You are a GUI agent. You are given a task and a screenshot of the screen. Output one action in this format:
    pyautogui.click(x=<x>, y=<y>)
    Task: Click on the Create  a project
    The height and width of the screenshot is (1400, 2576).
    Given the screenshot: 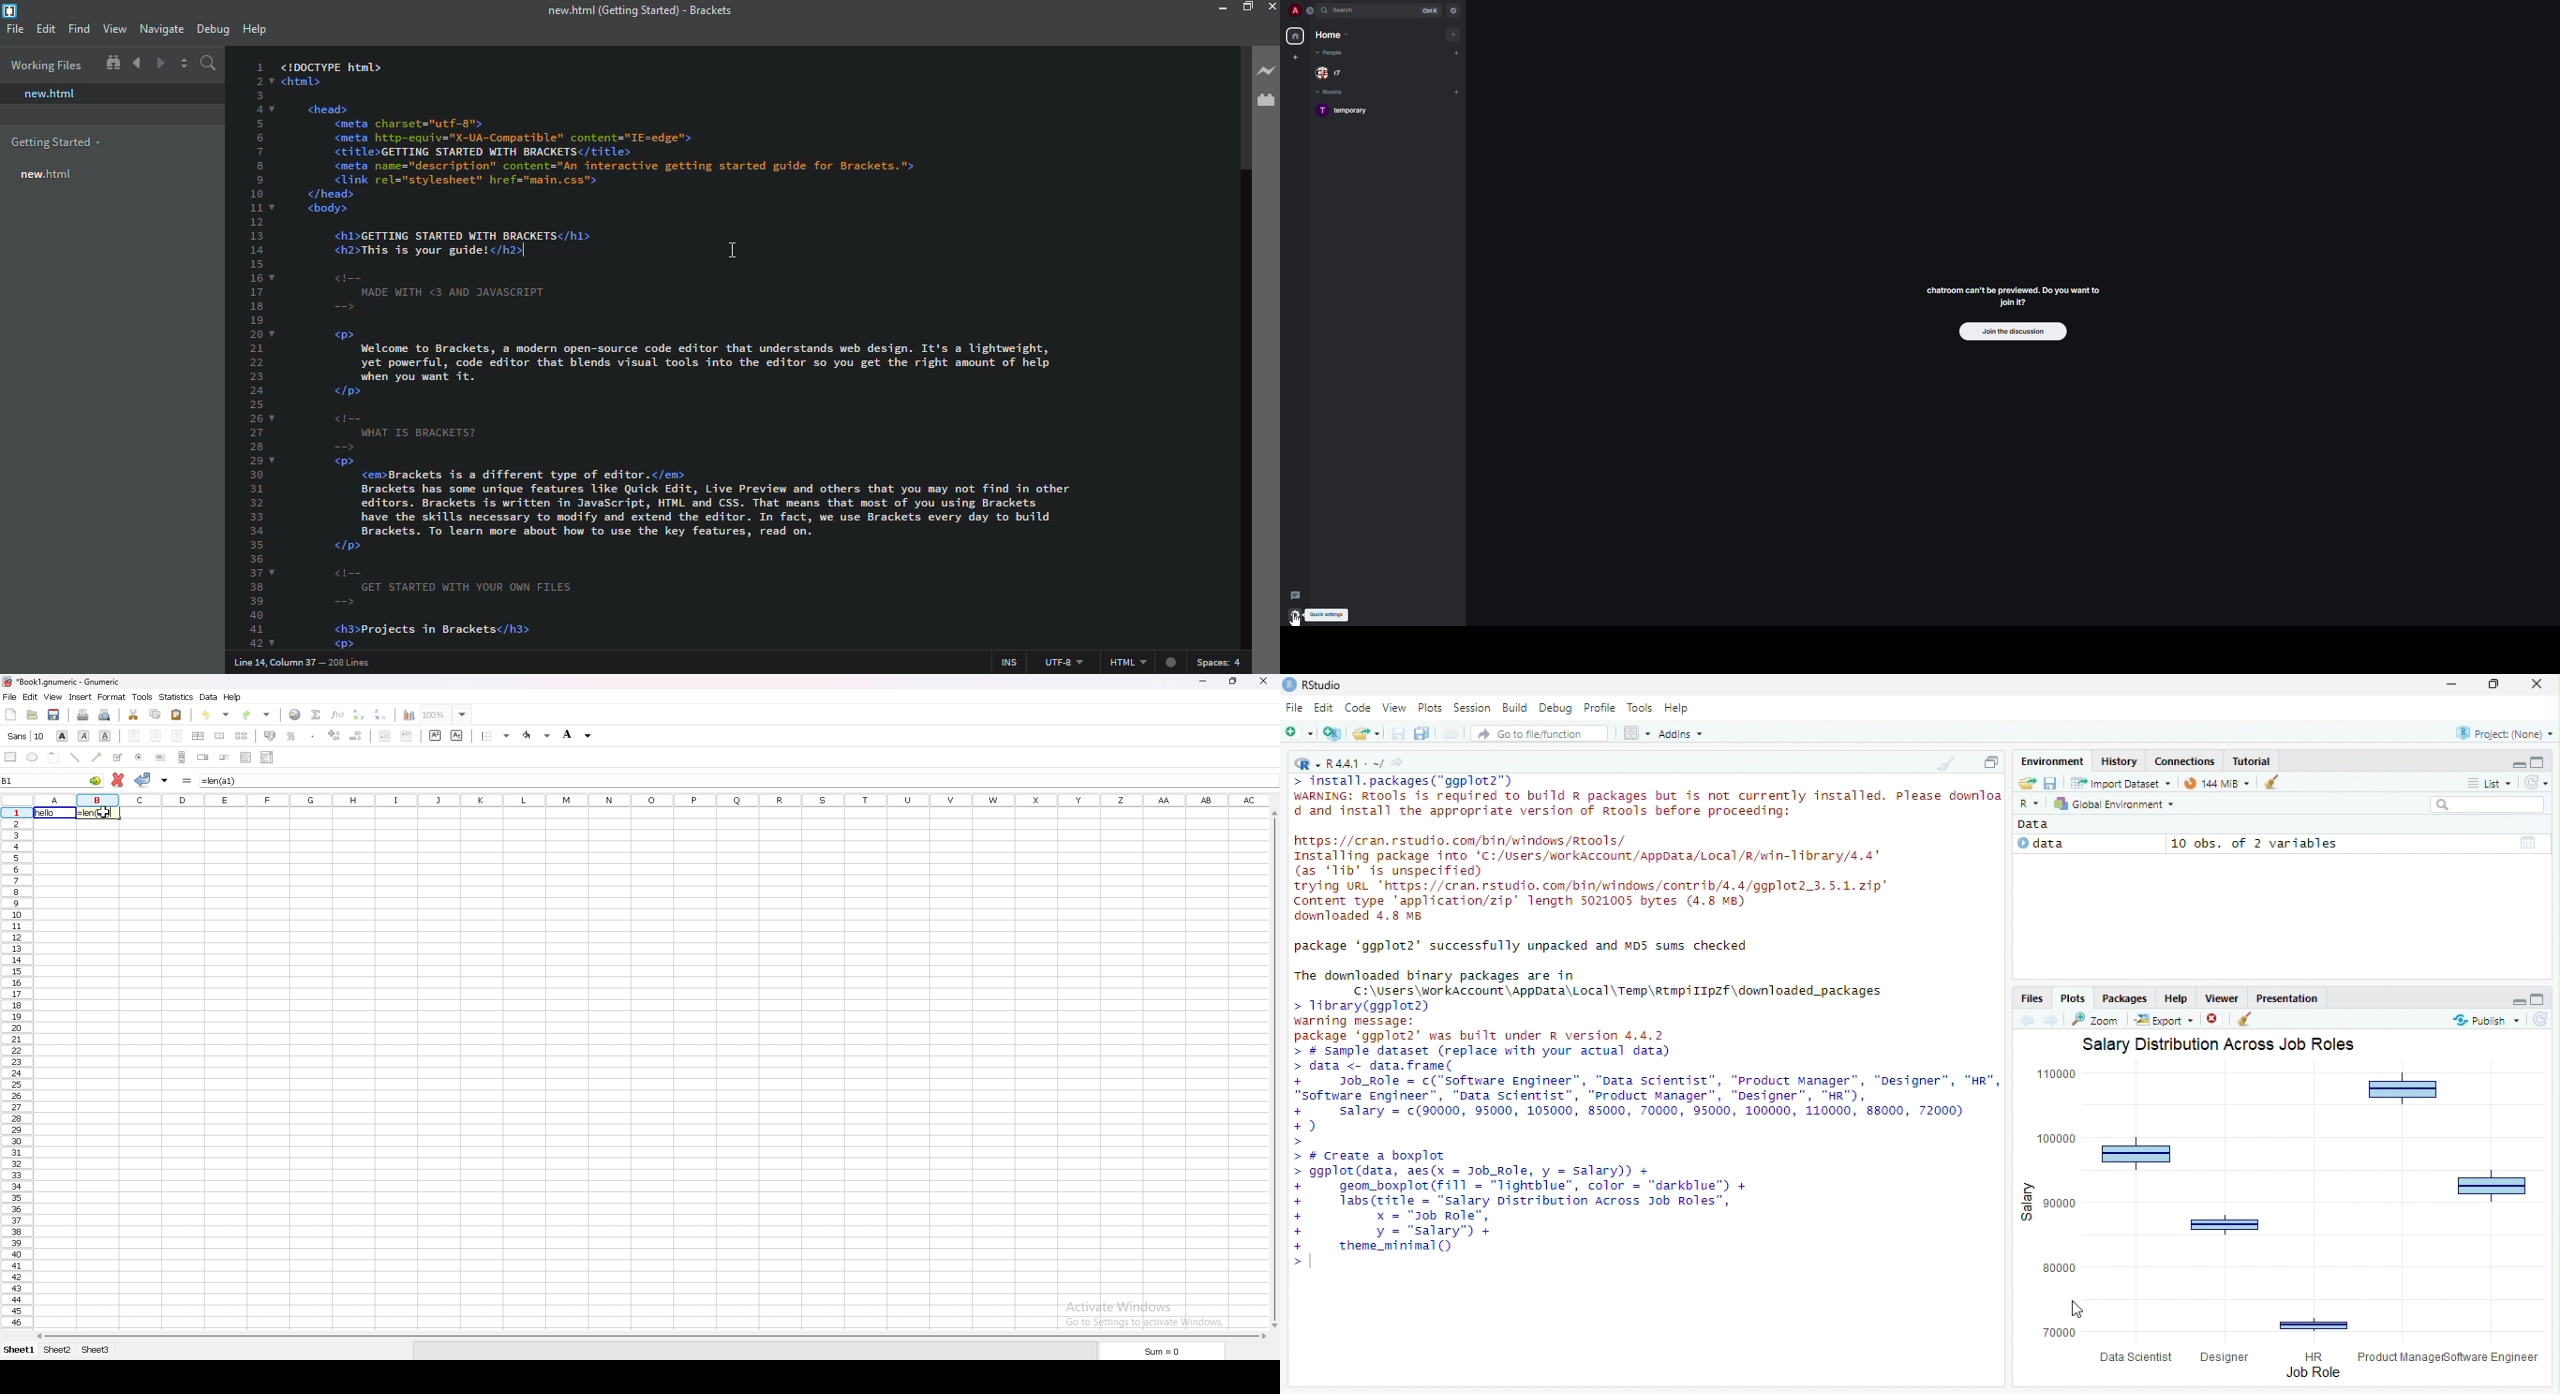 What is the action you would take?
    pyautogui.click(x=1334, y=733)
    